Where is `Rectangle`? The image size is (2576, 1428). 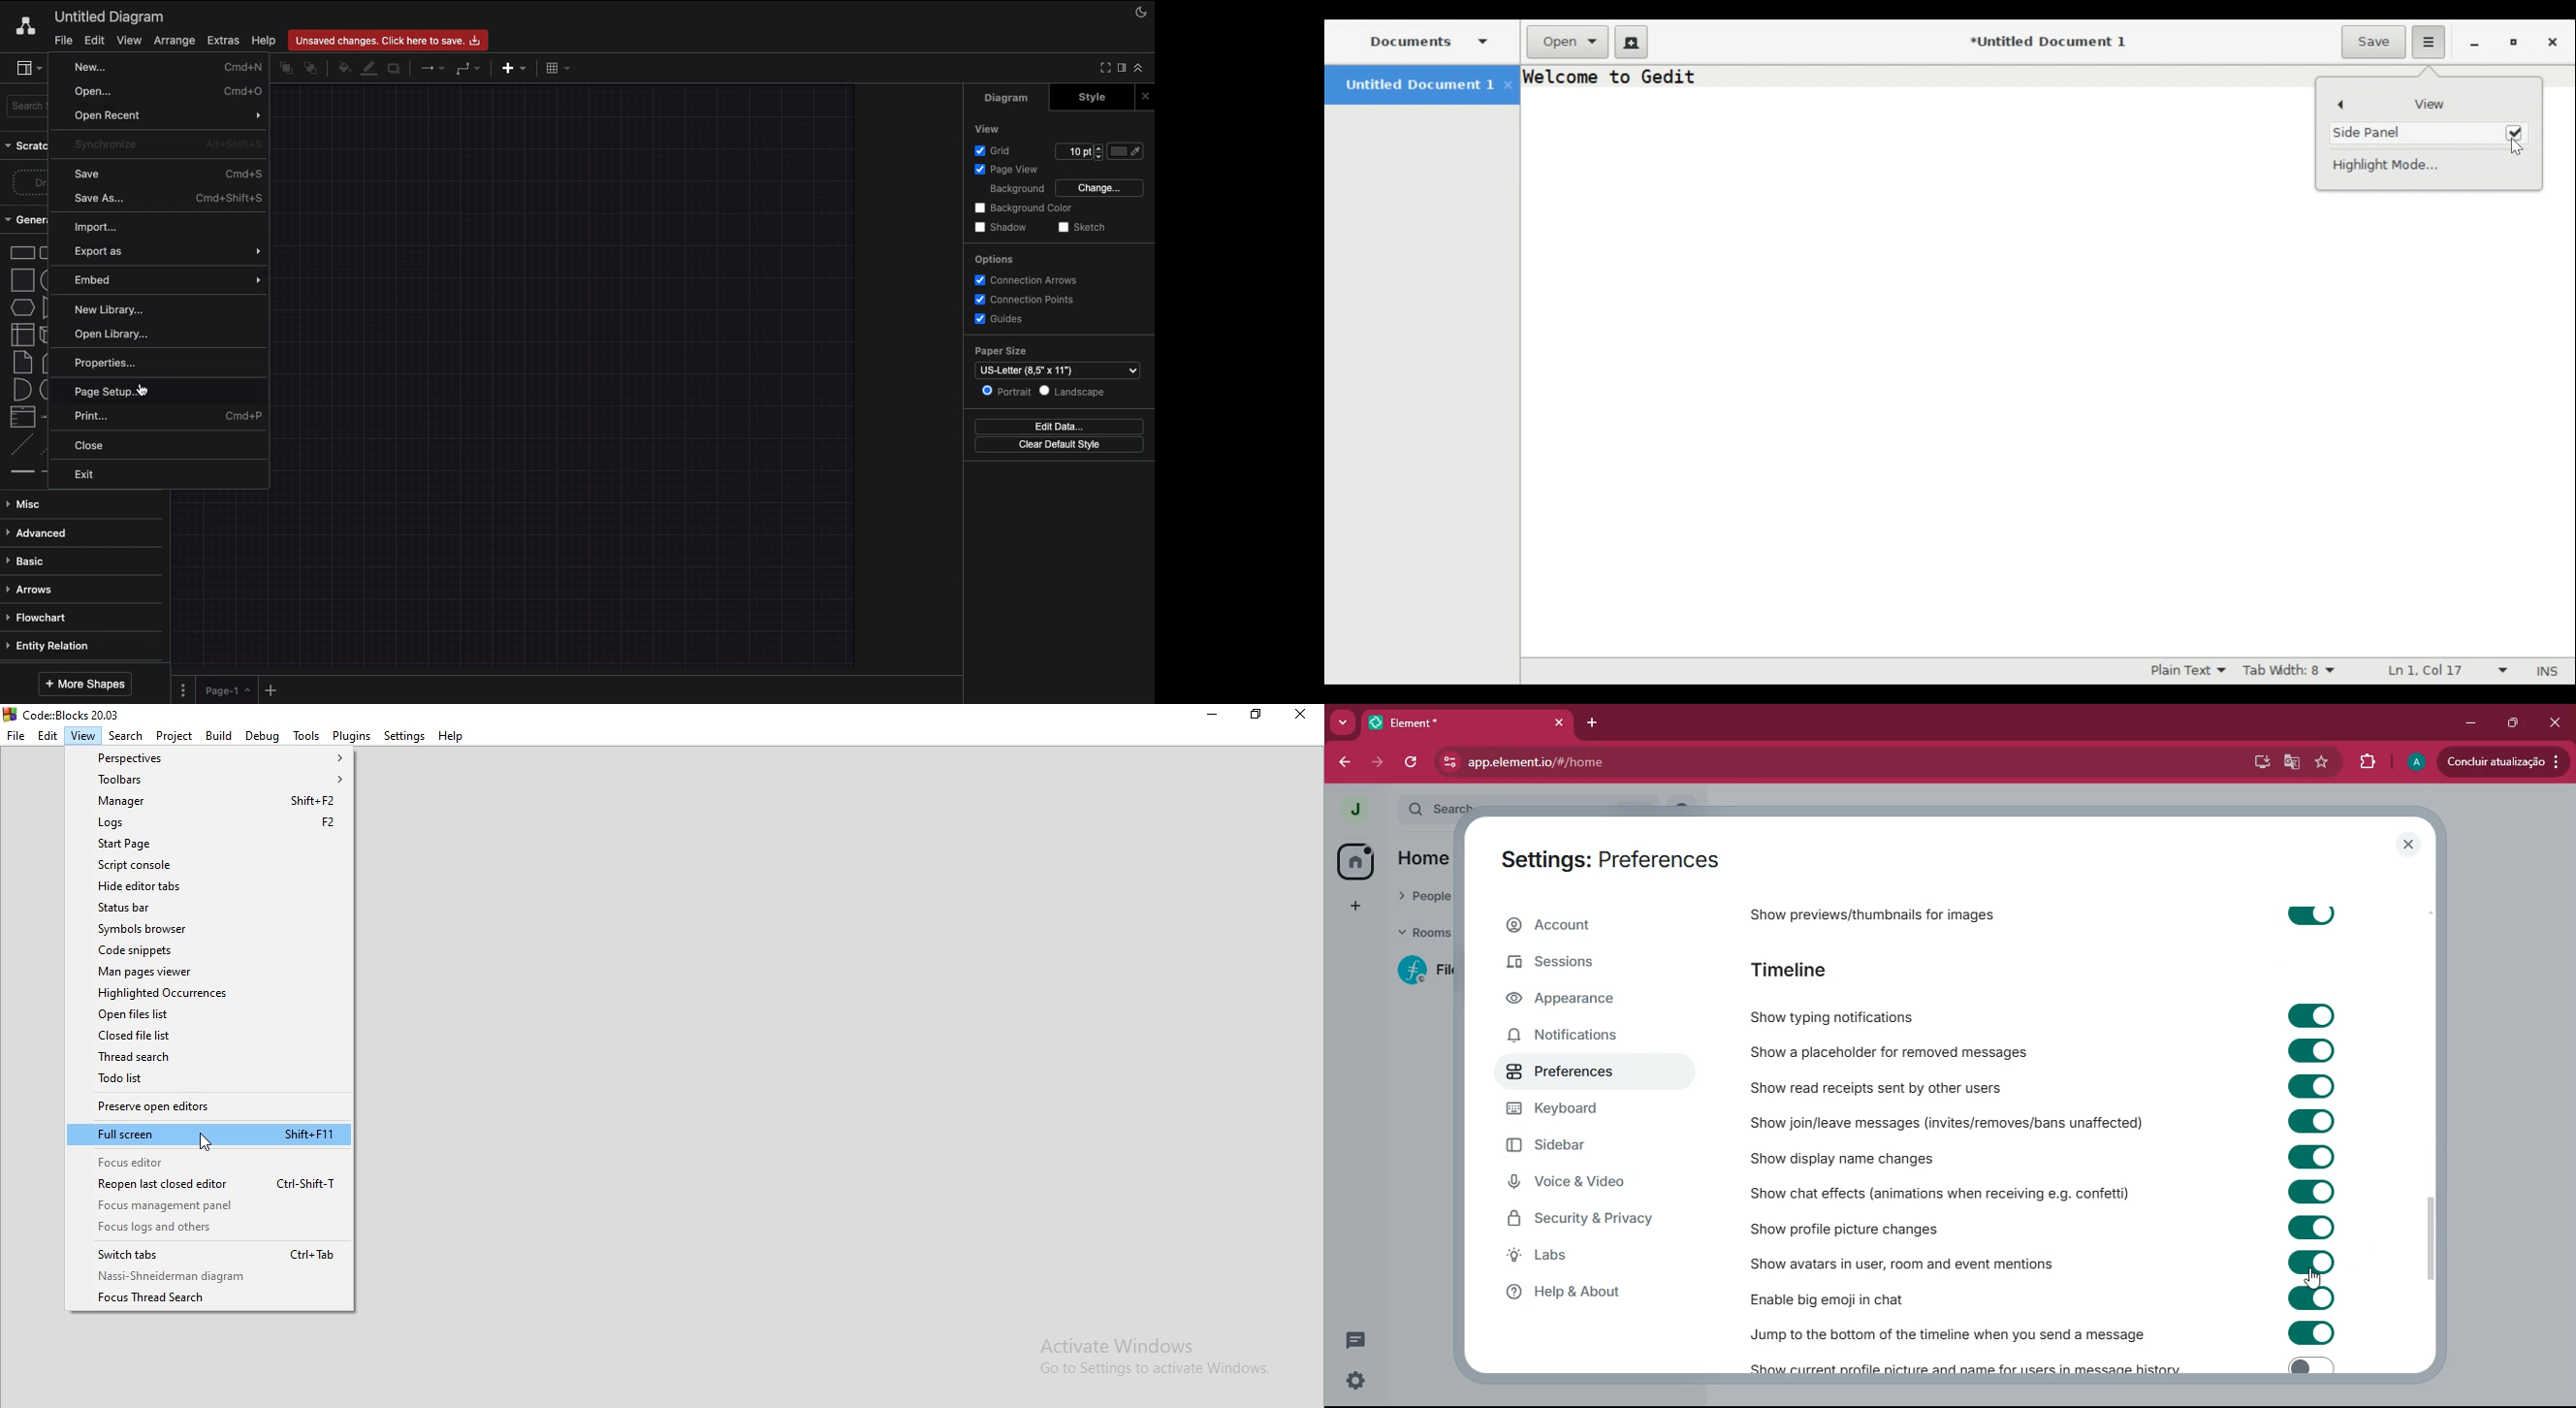 Rectangle is located at coordinates (21, 252).